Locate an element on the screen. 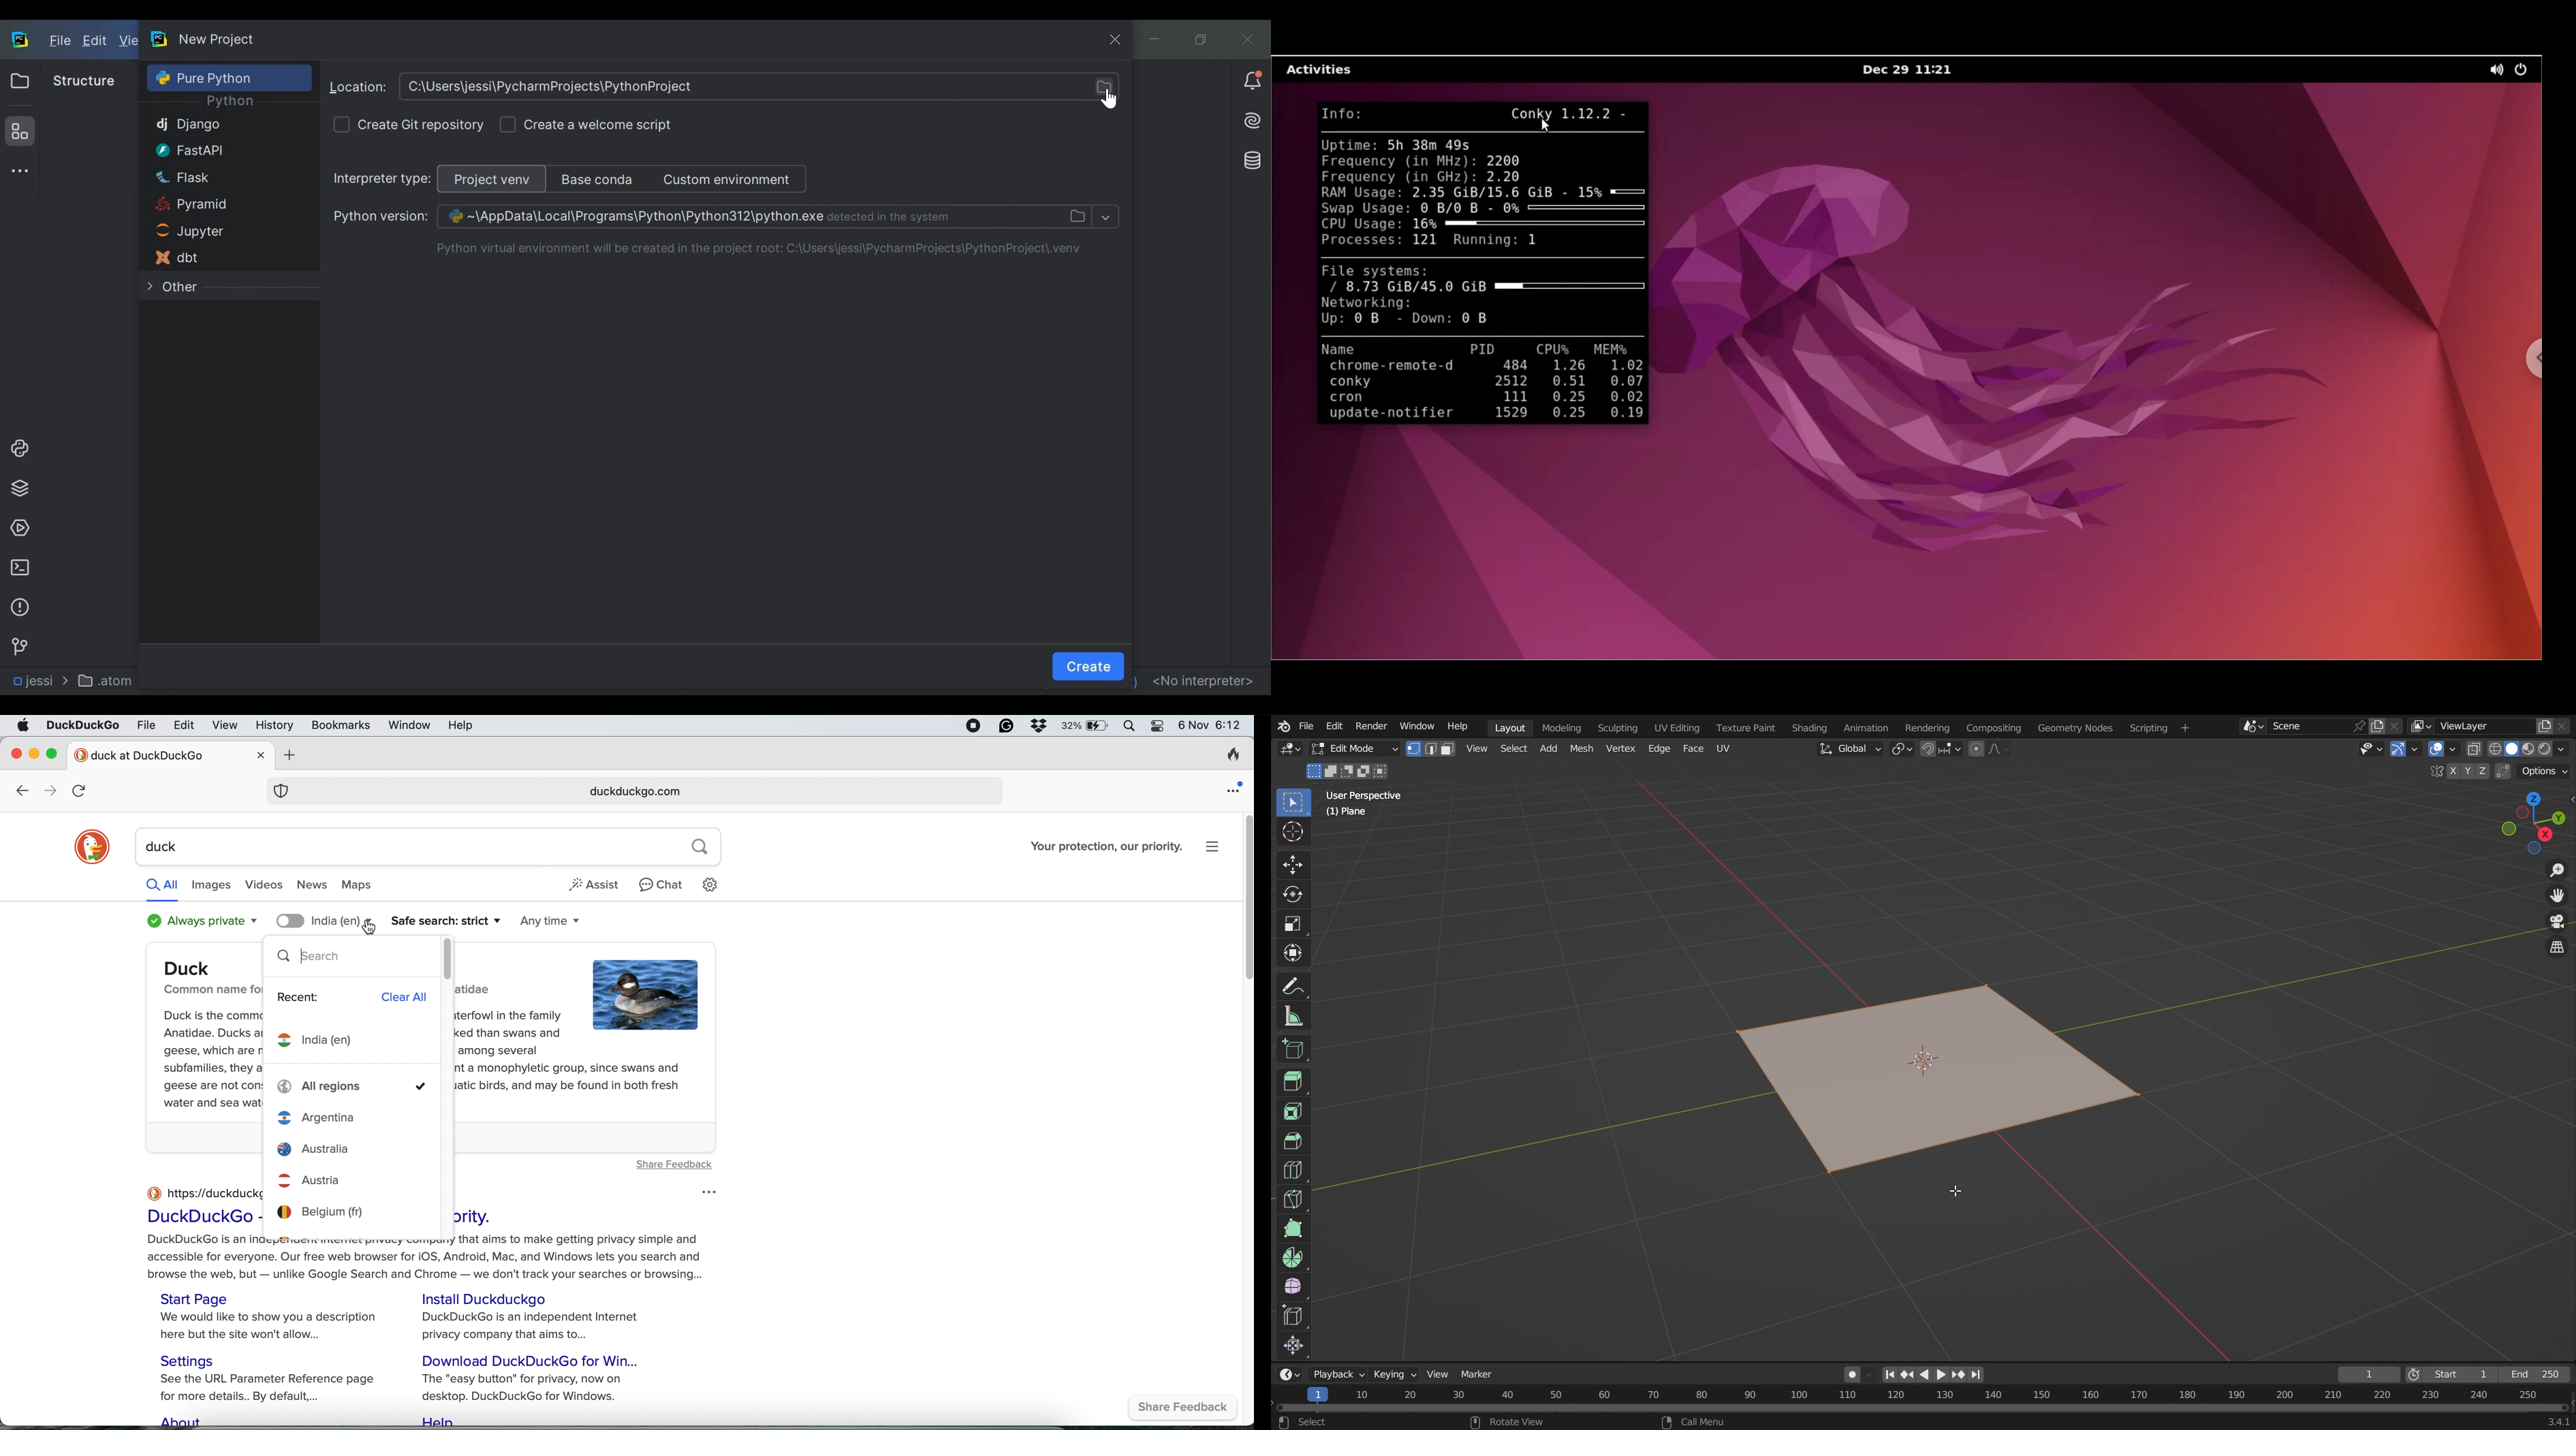 This screenshot has height=1456, width=2576. screen recorder is located at coordinates (974, 726).